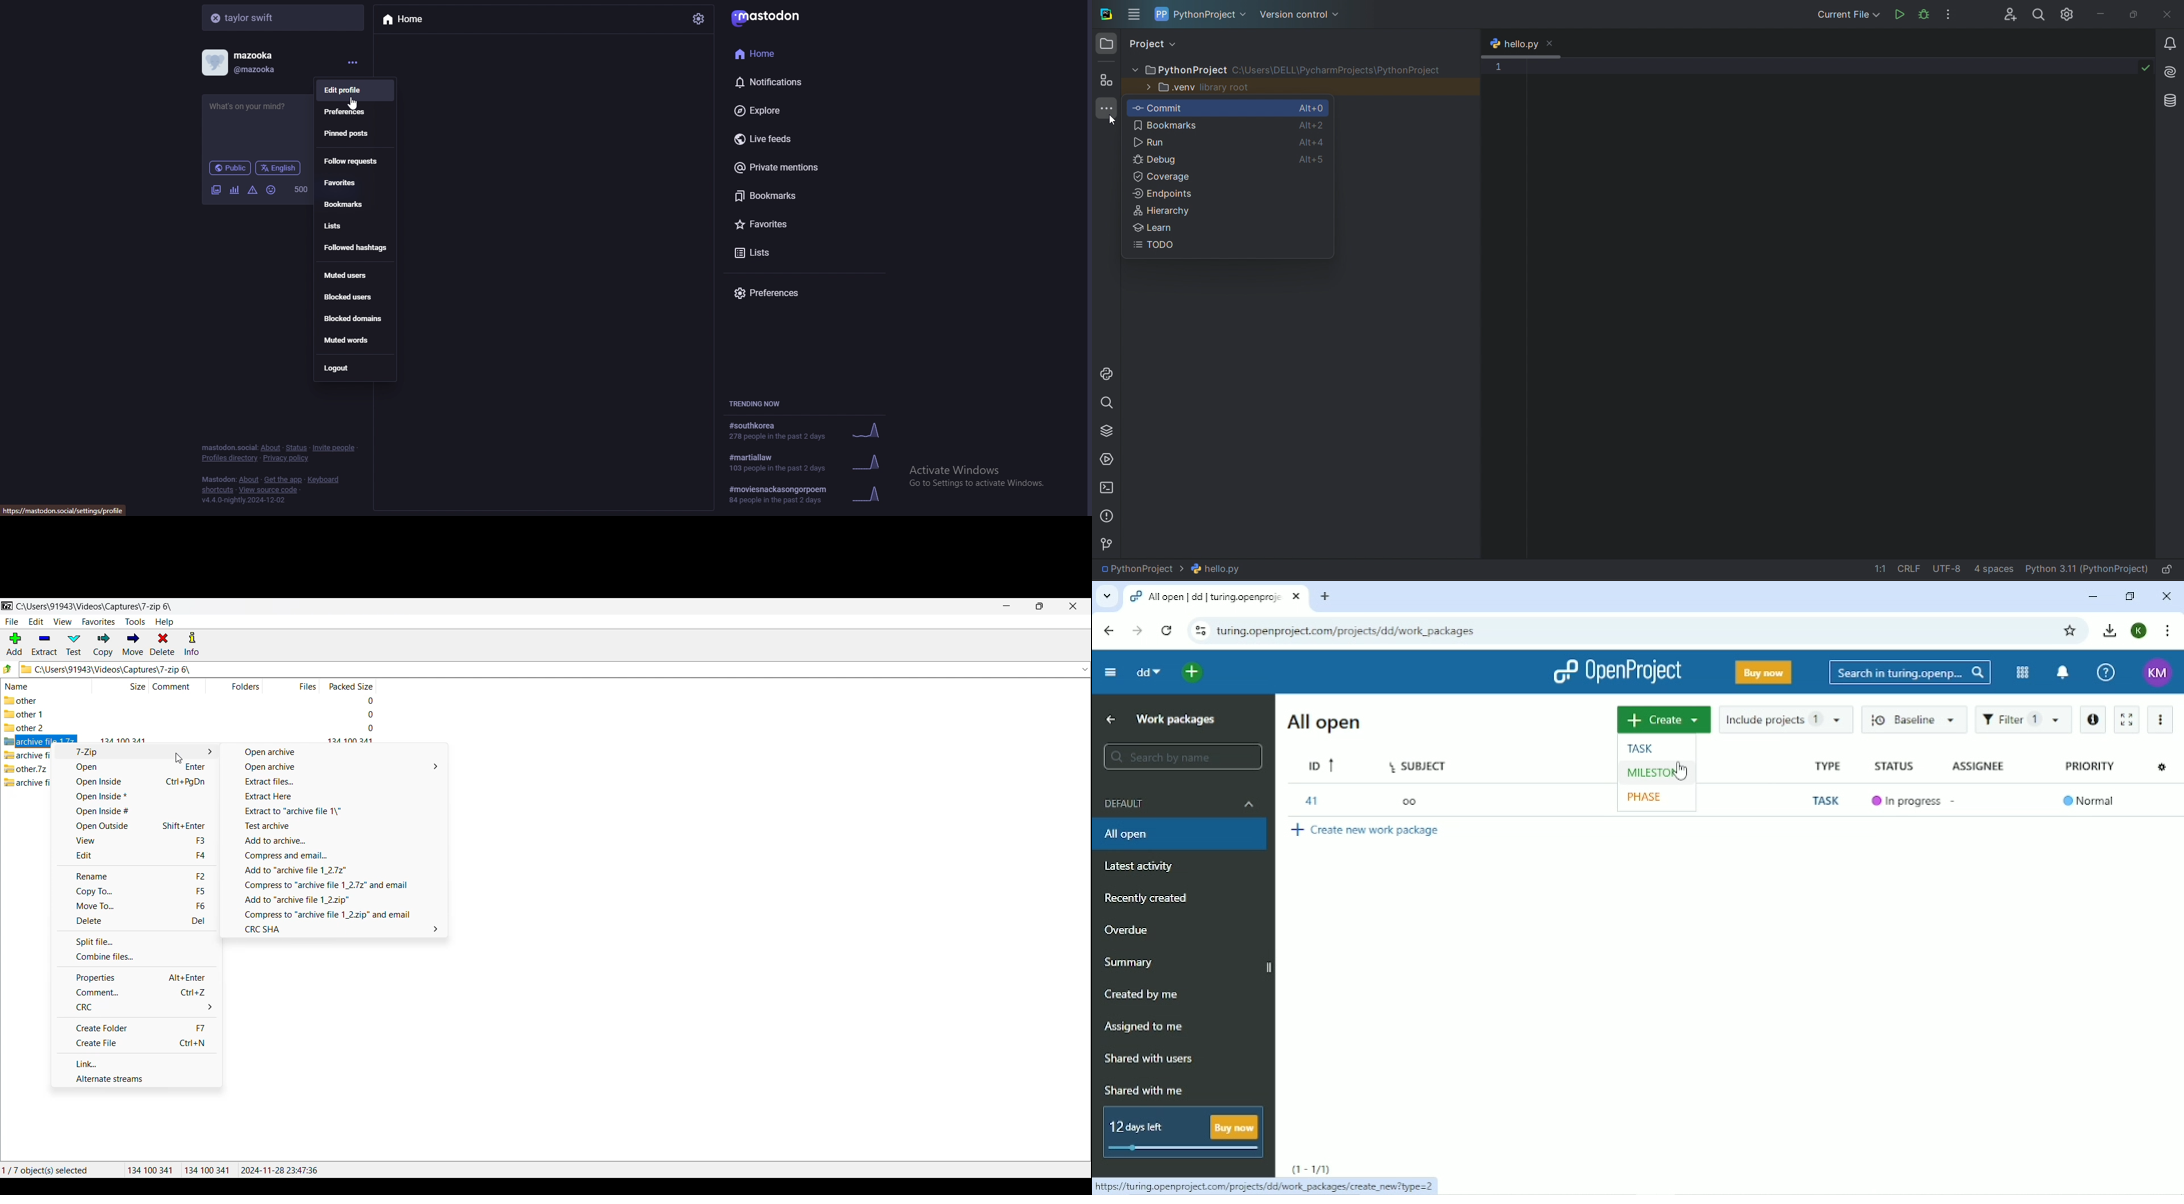  Describe the element at coordinates (1149, 672) in the screenshot. I see `dd` at that location.